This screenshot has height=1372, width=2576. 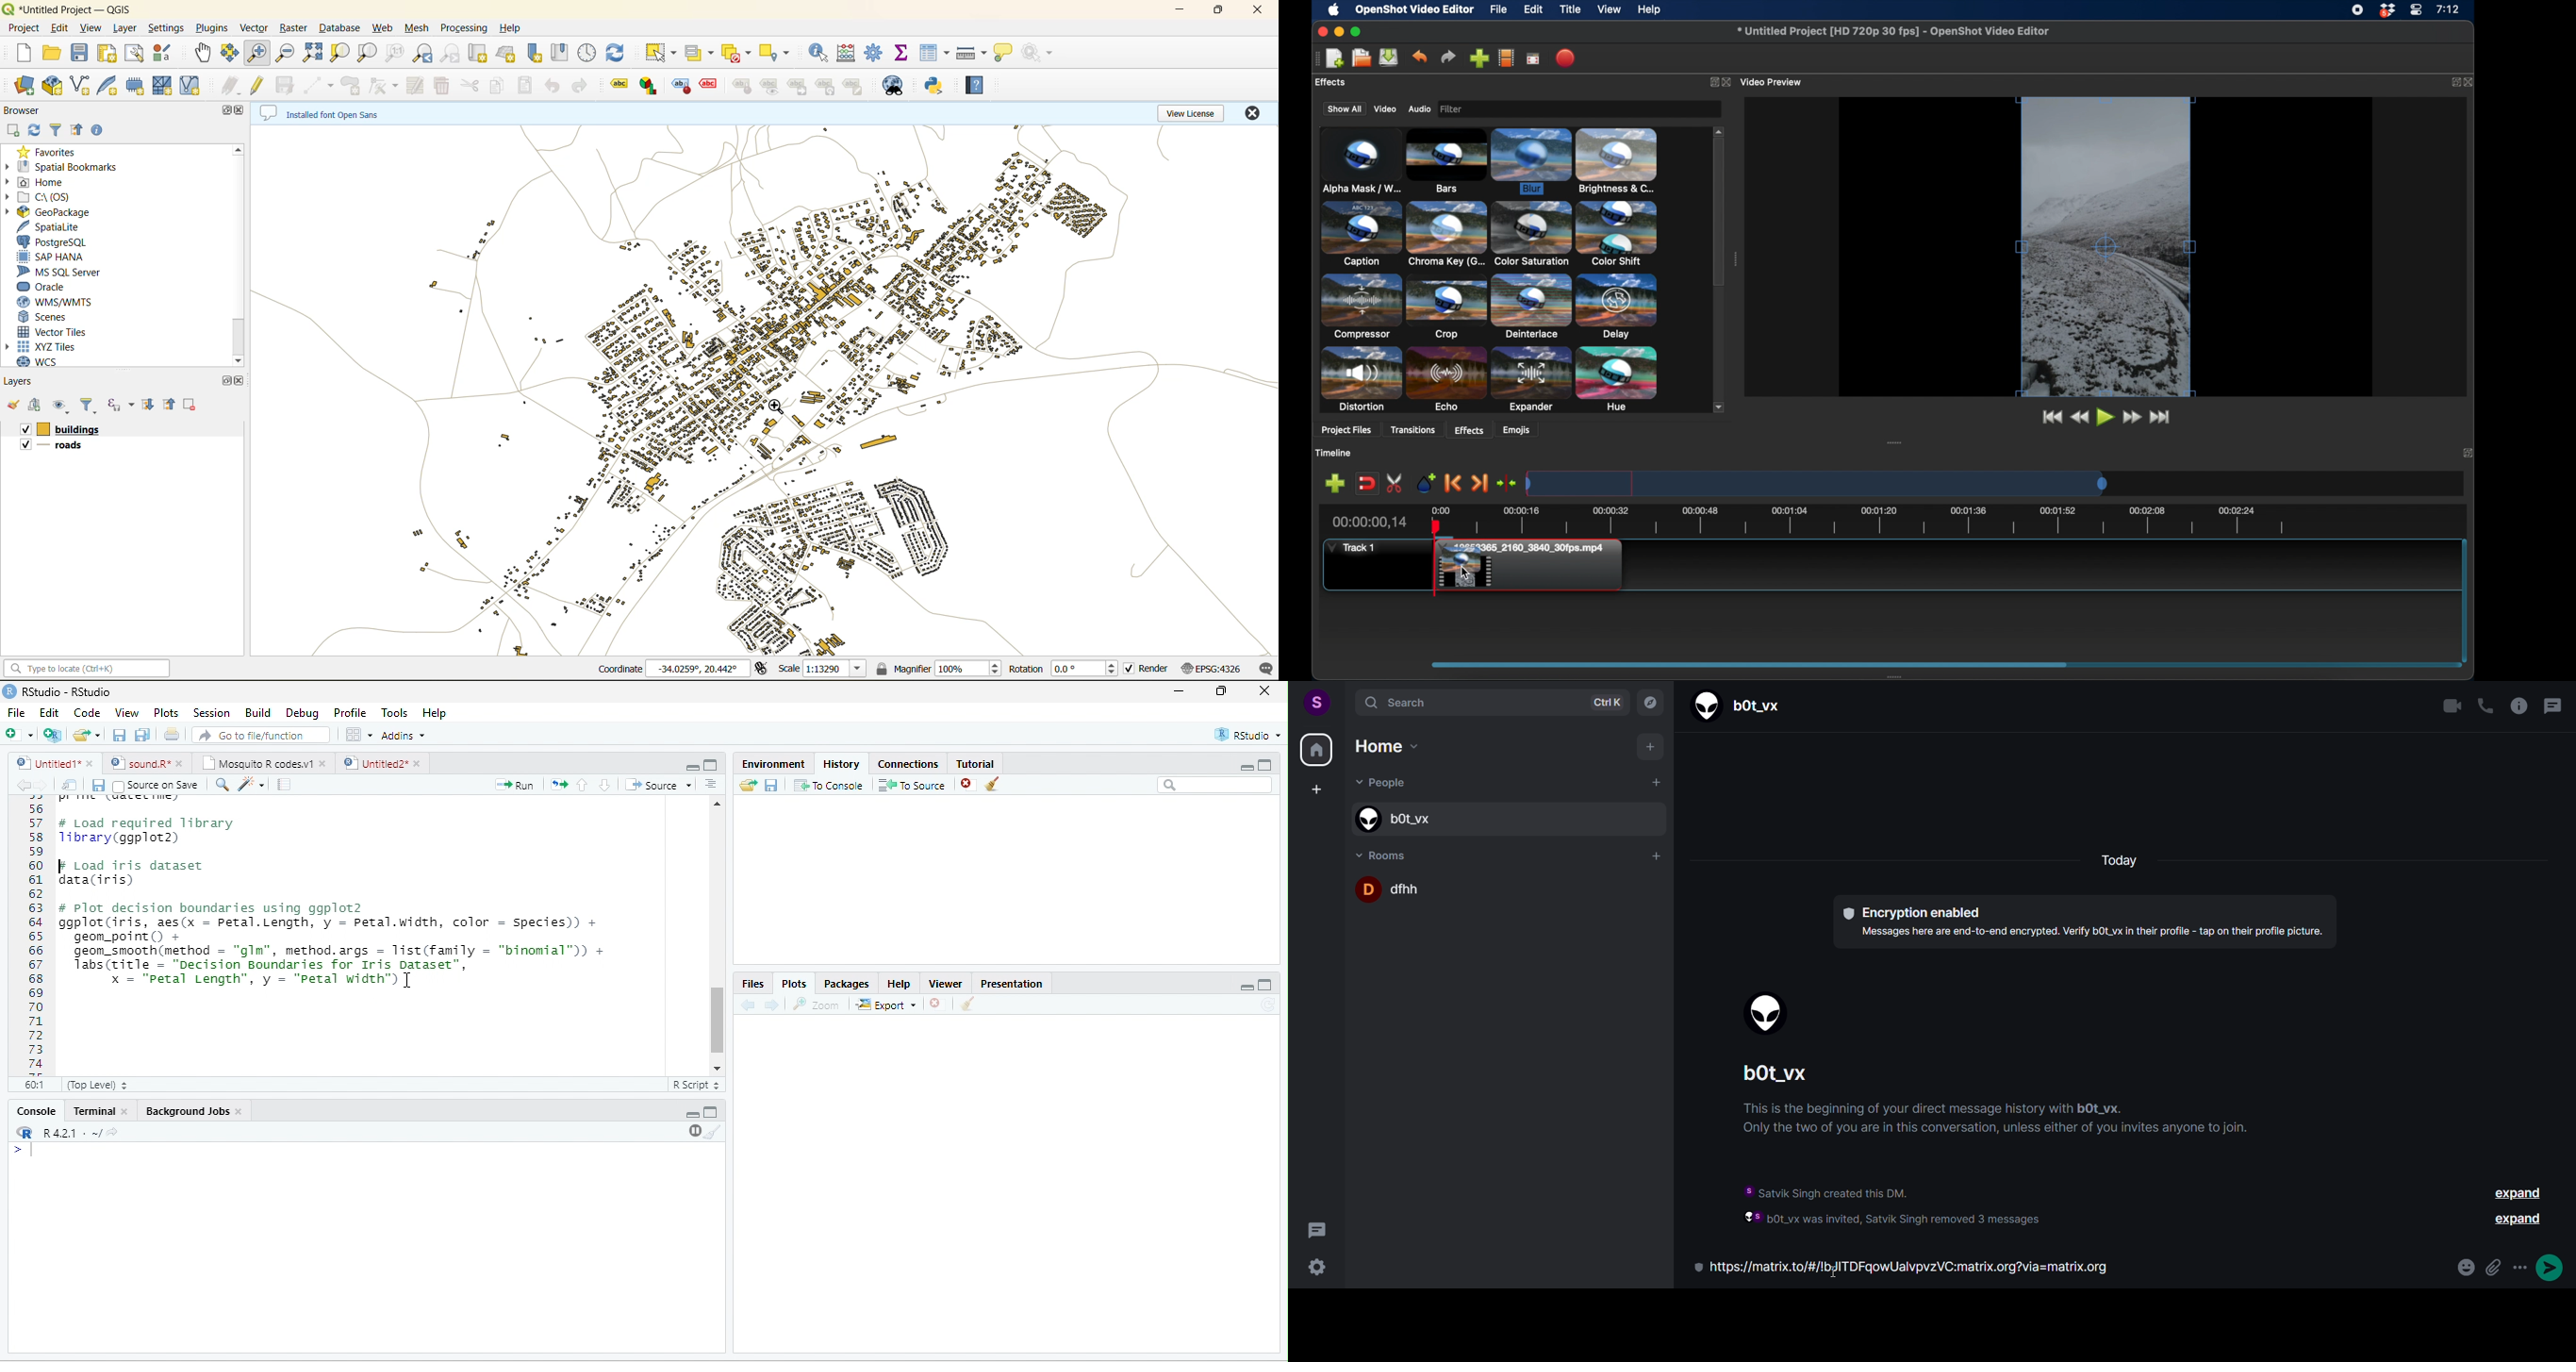 What do you see at coordinates (1316, 752) in the screenshot?
I see `home` at bounding box center [1316, 752].